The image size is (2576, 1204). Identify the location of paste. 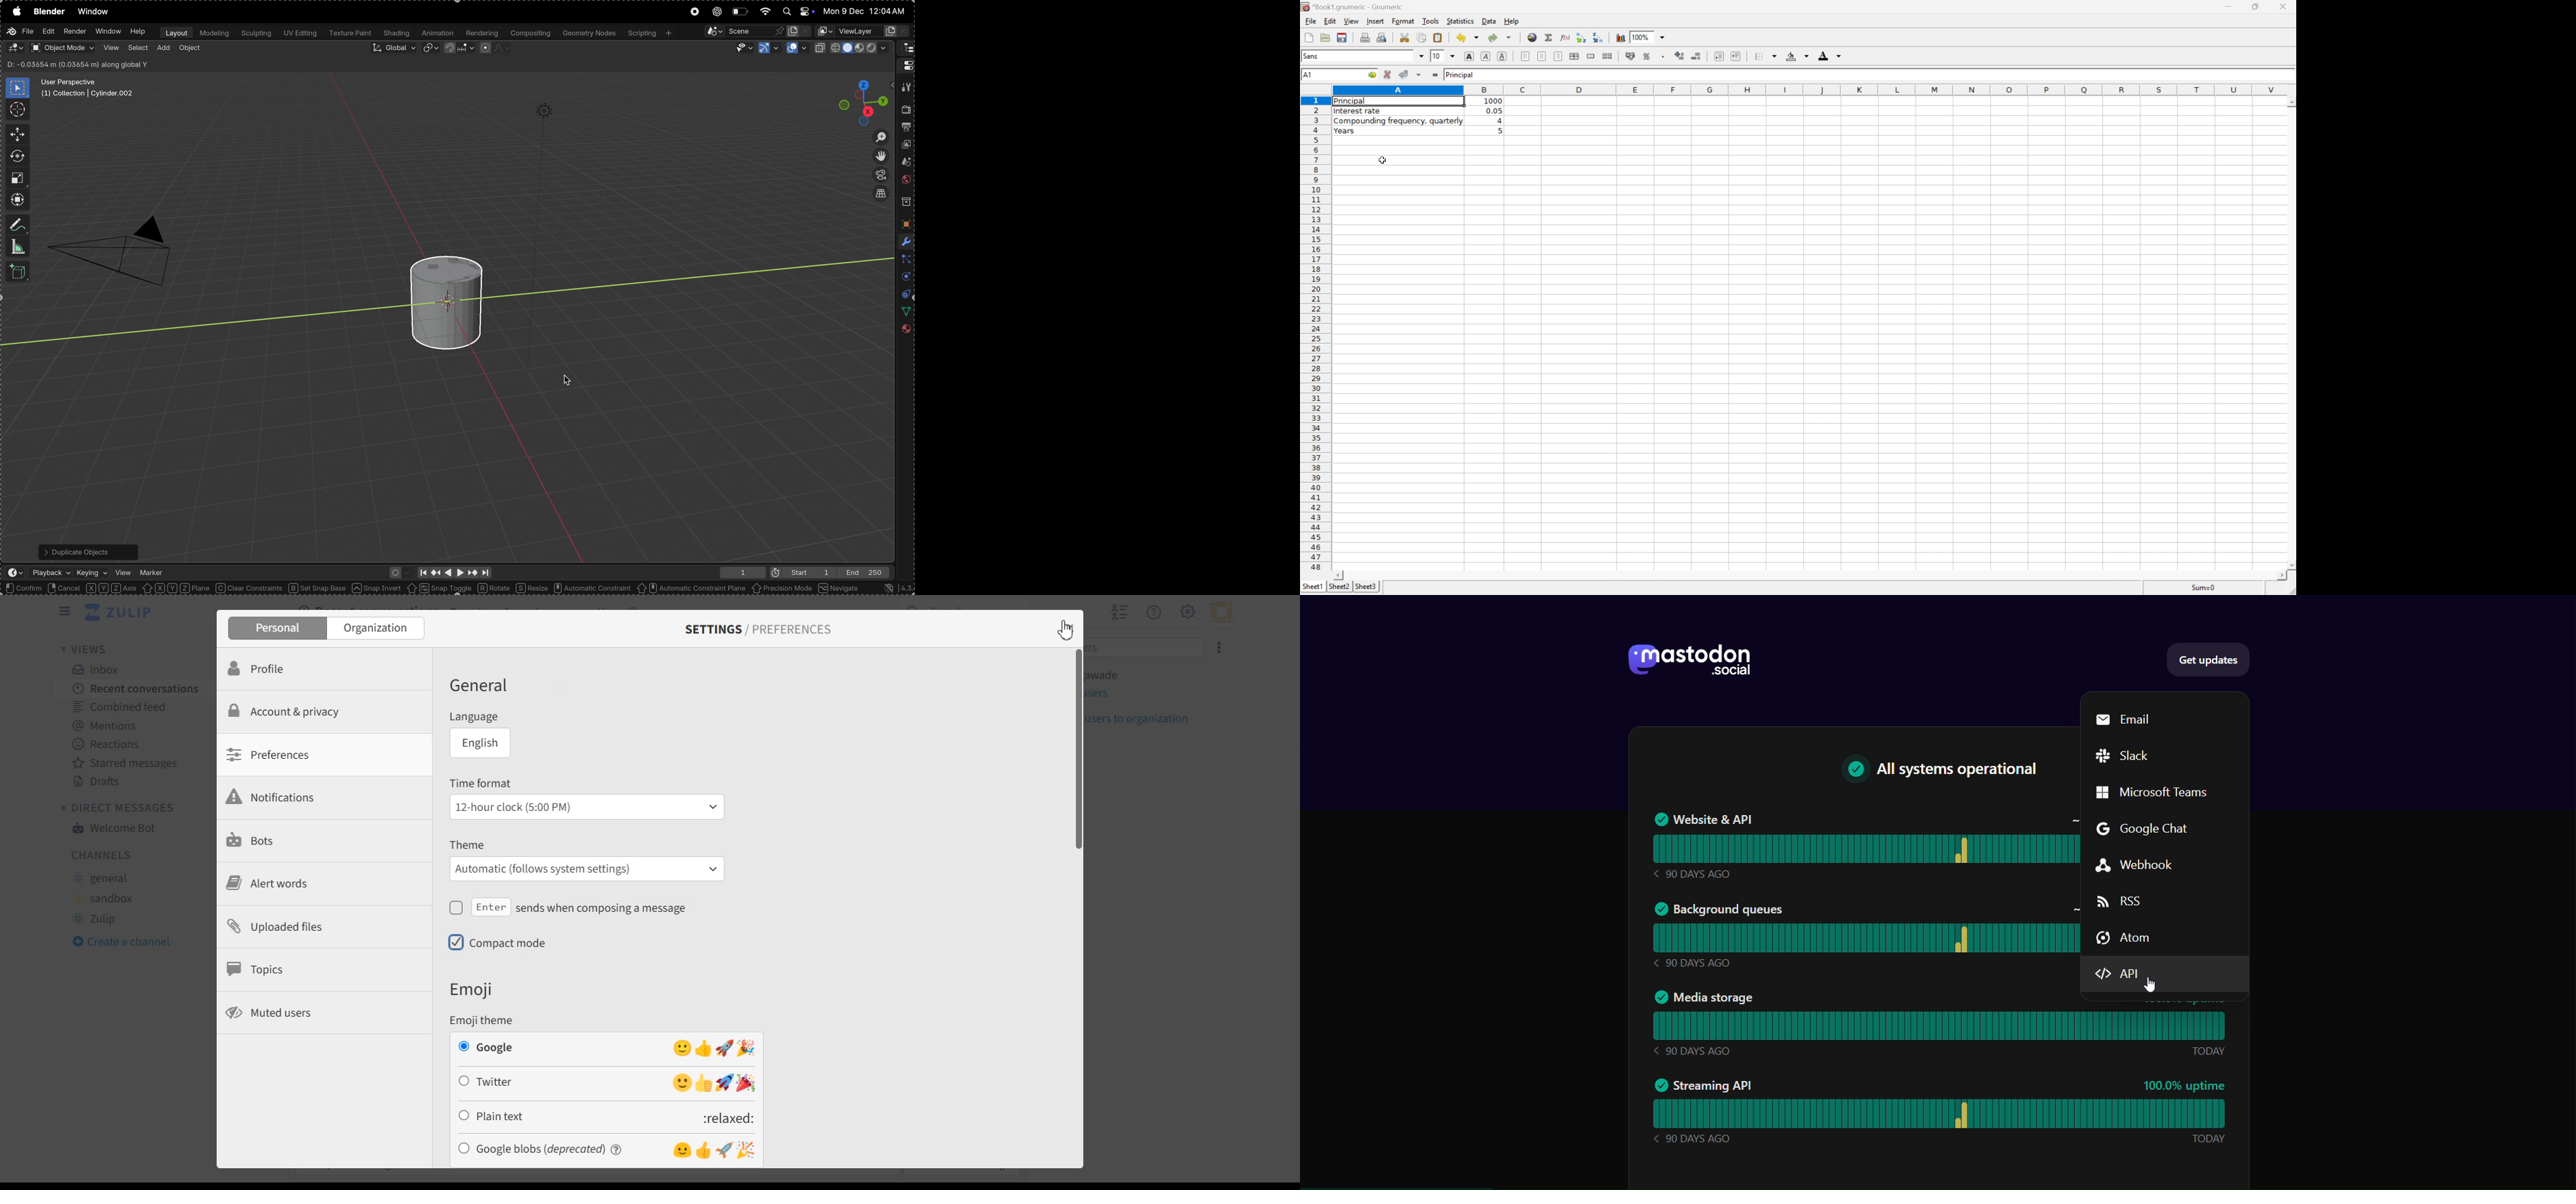
(1438, 37).